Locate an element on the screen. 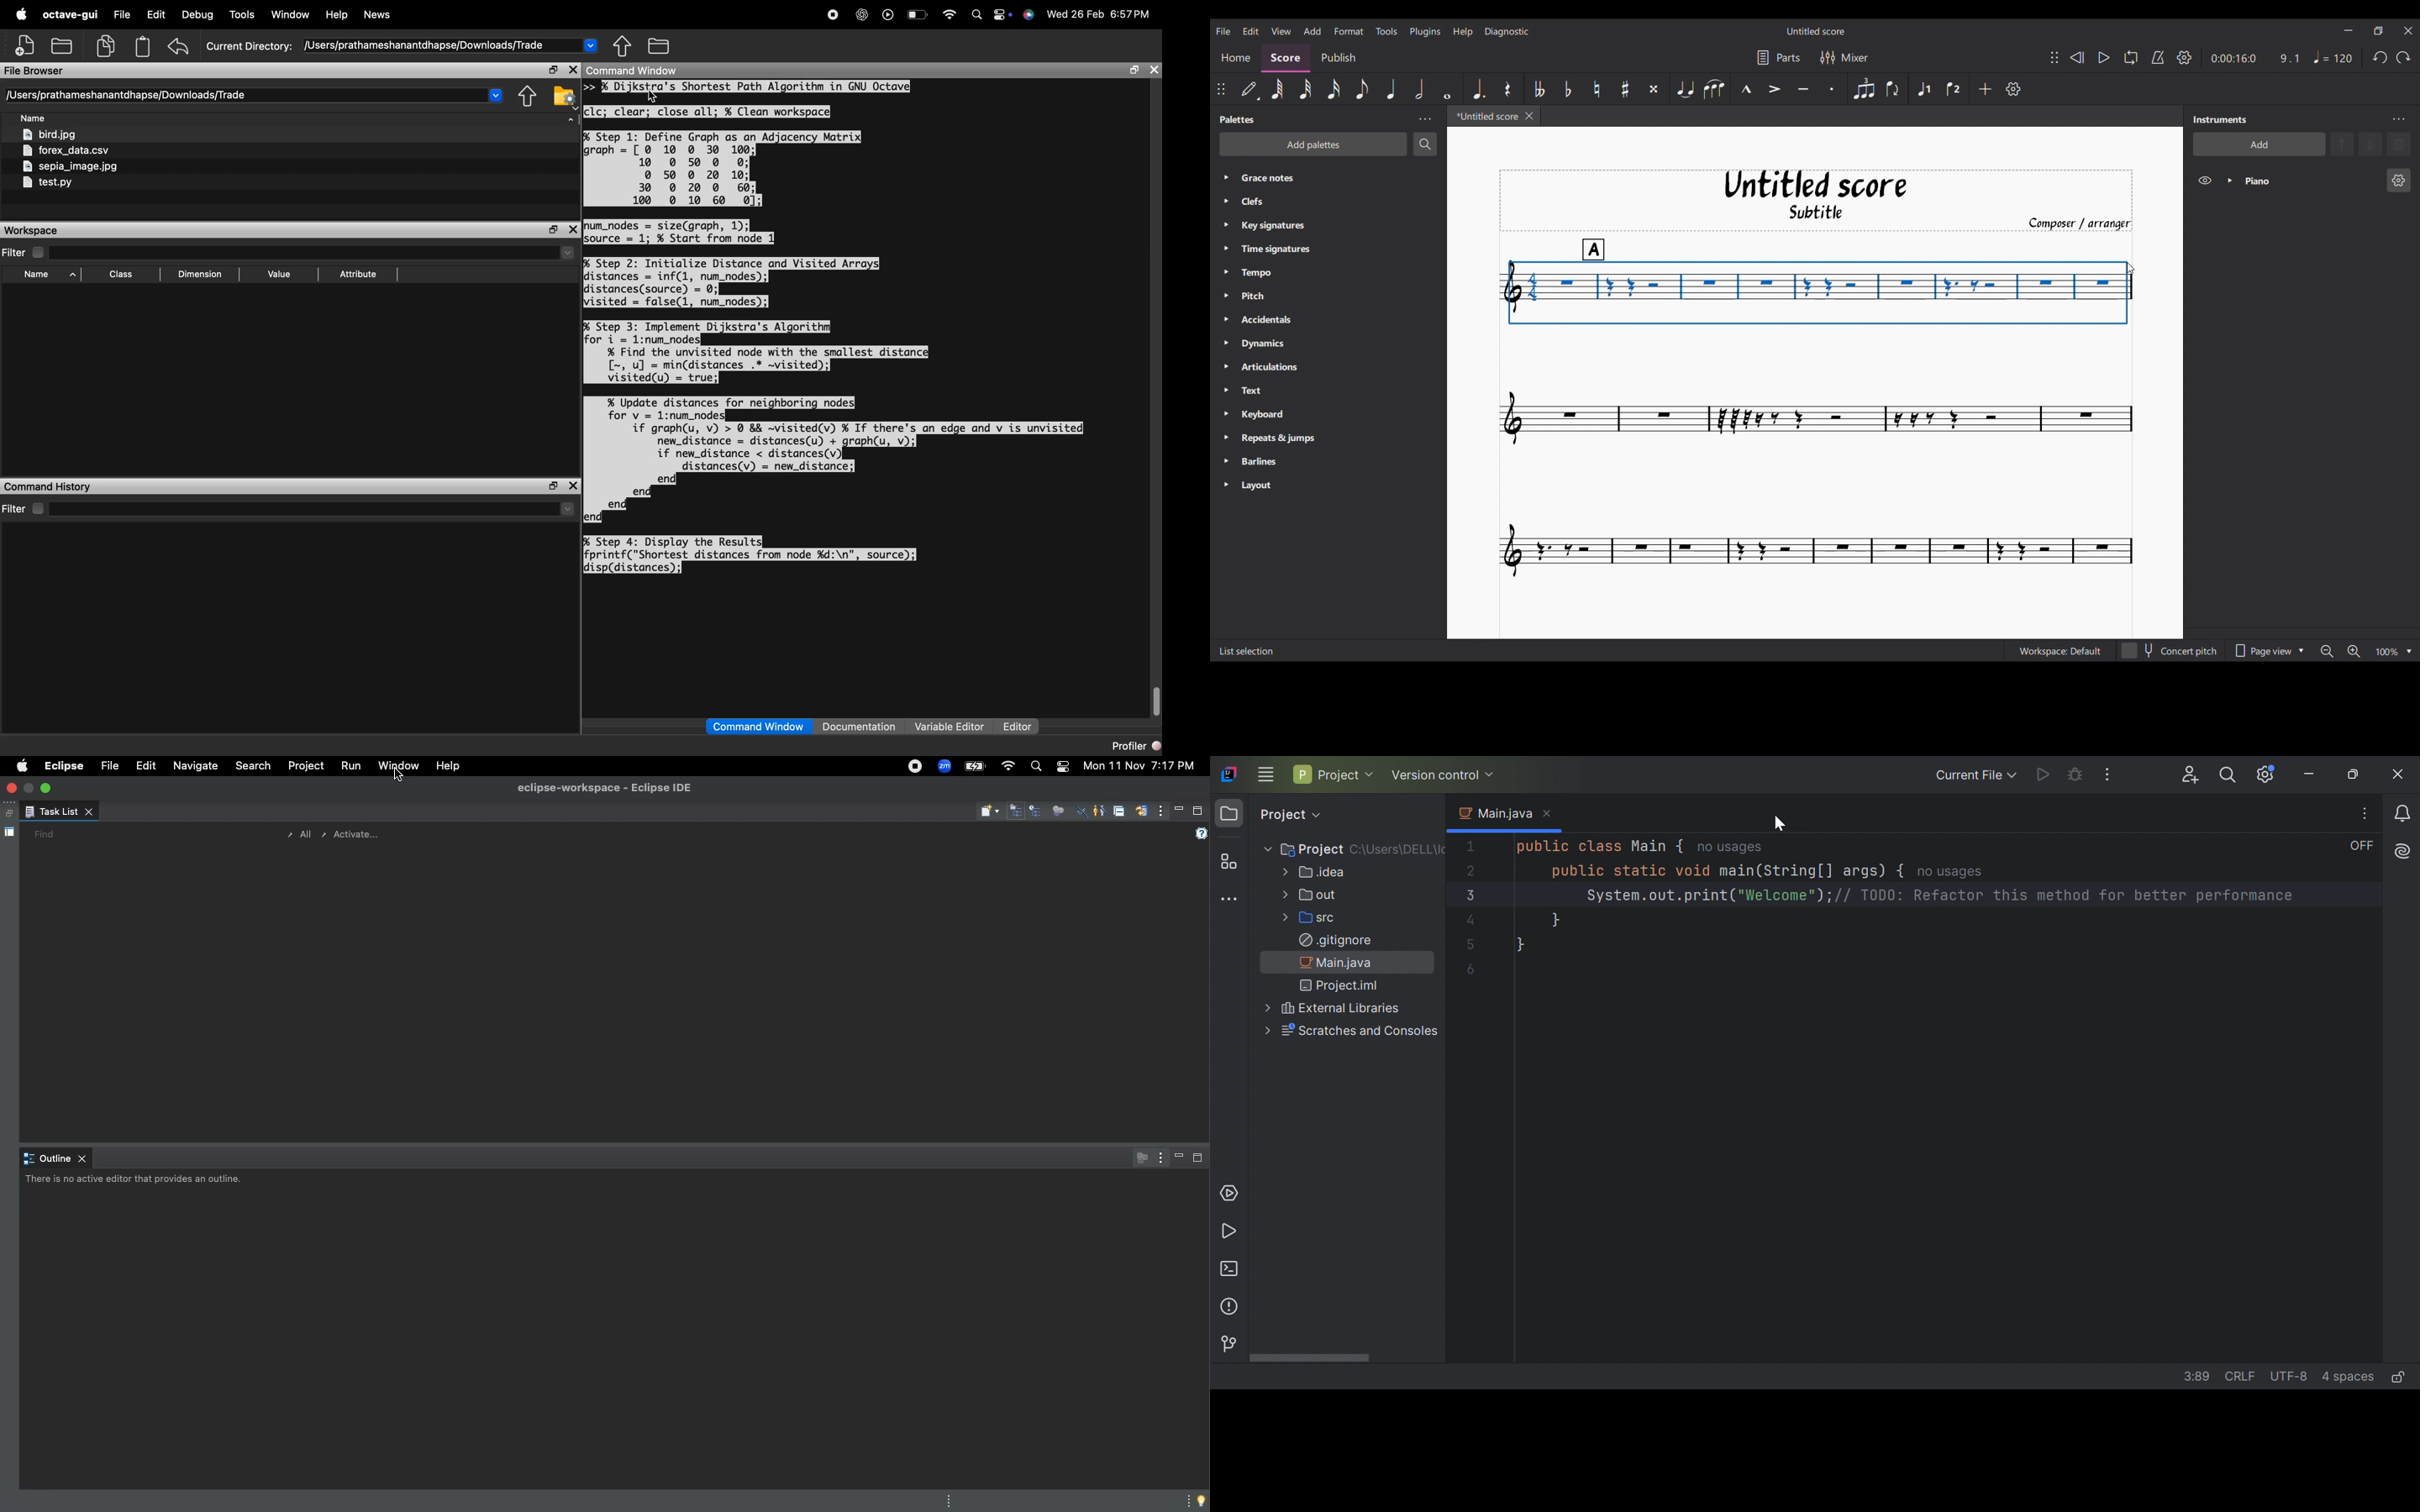 The height and width of the screenshot is (1512, 2436). Publish section is located at coordinates (1340, 55).